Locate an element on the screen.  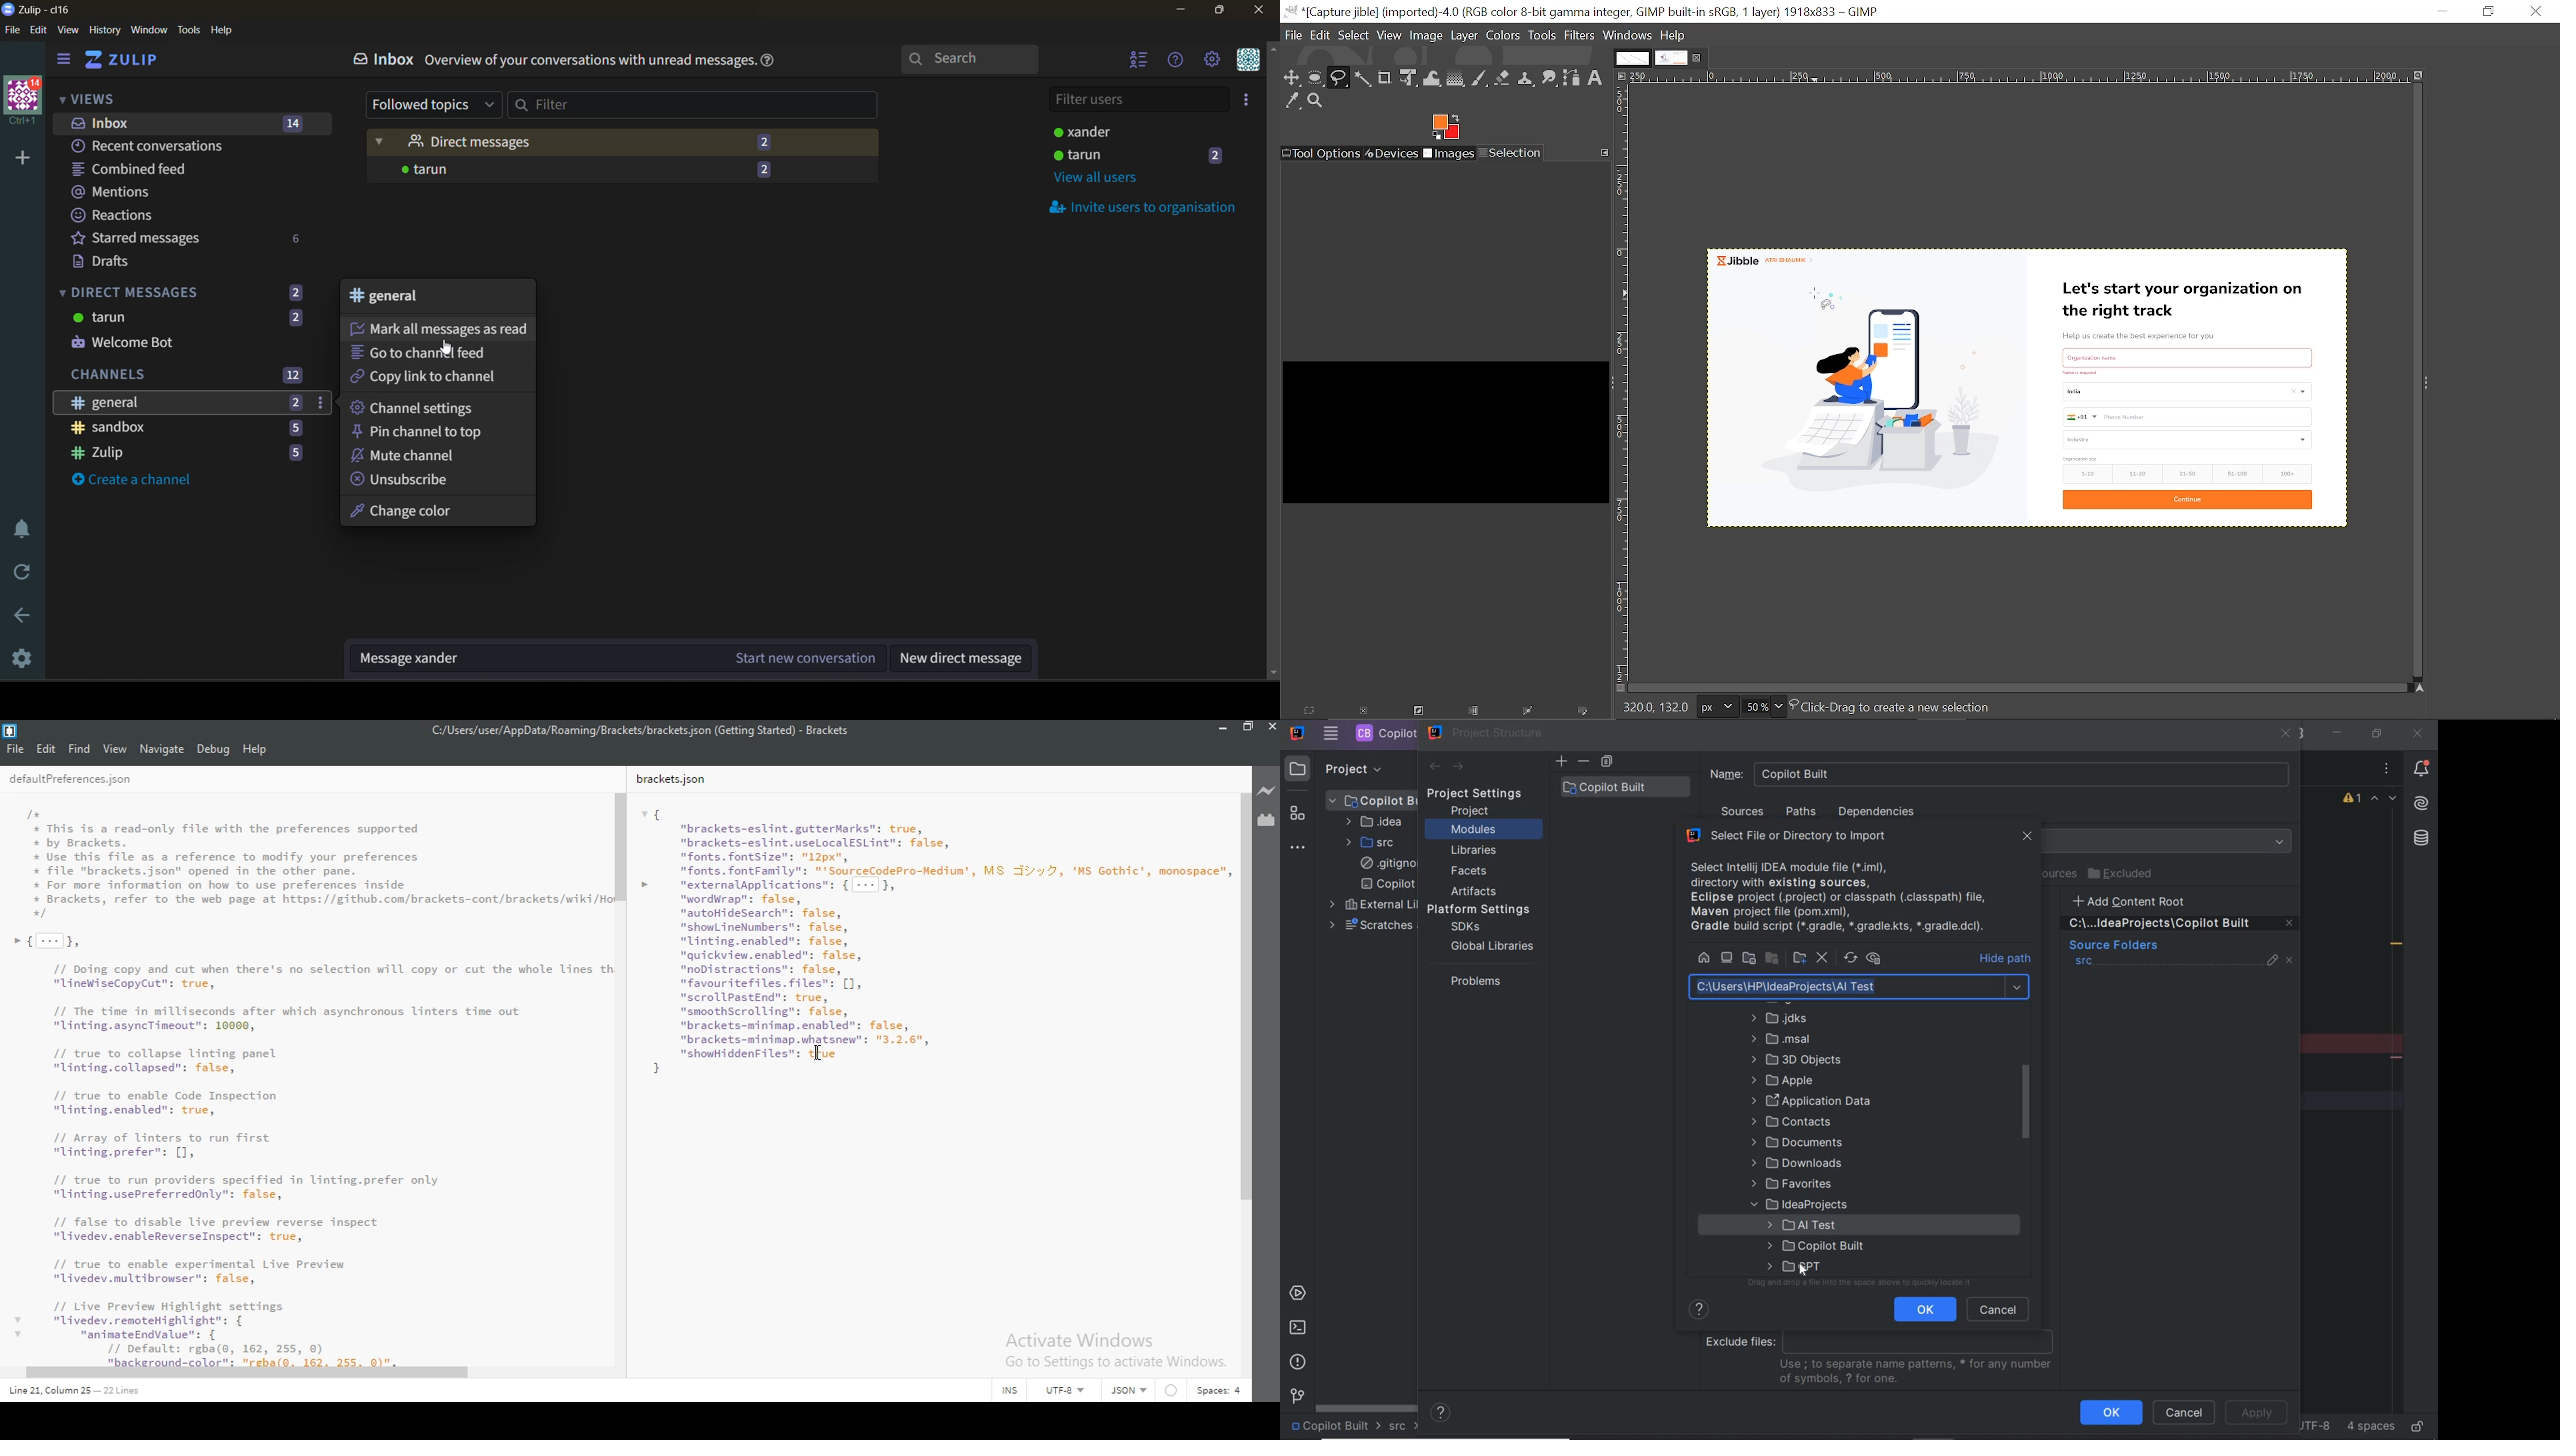
scroll bar is located at coordinates (618, 846).